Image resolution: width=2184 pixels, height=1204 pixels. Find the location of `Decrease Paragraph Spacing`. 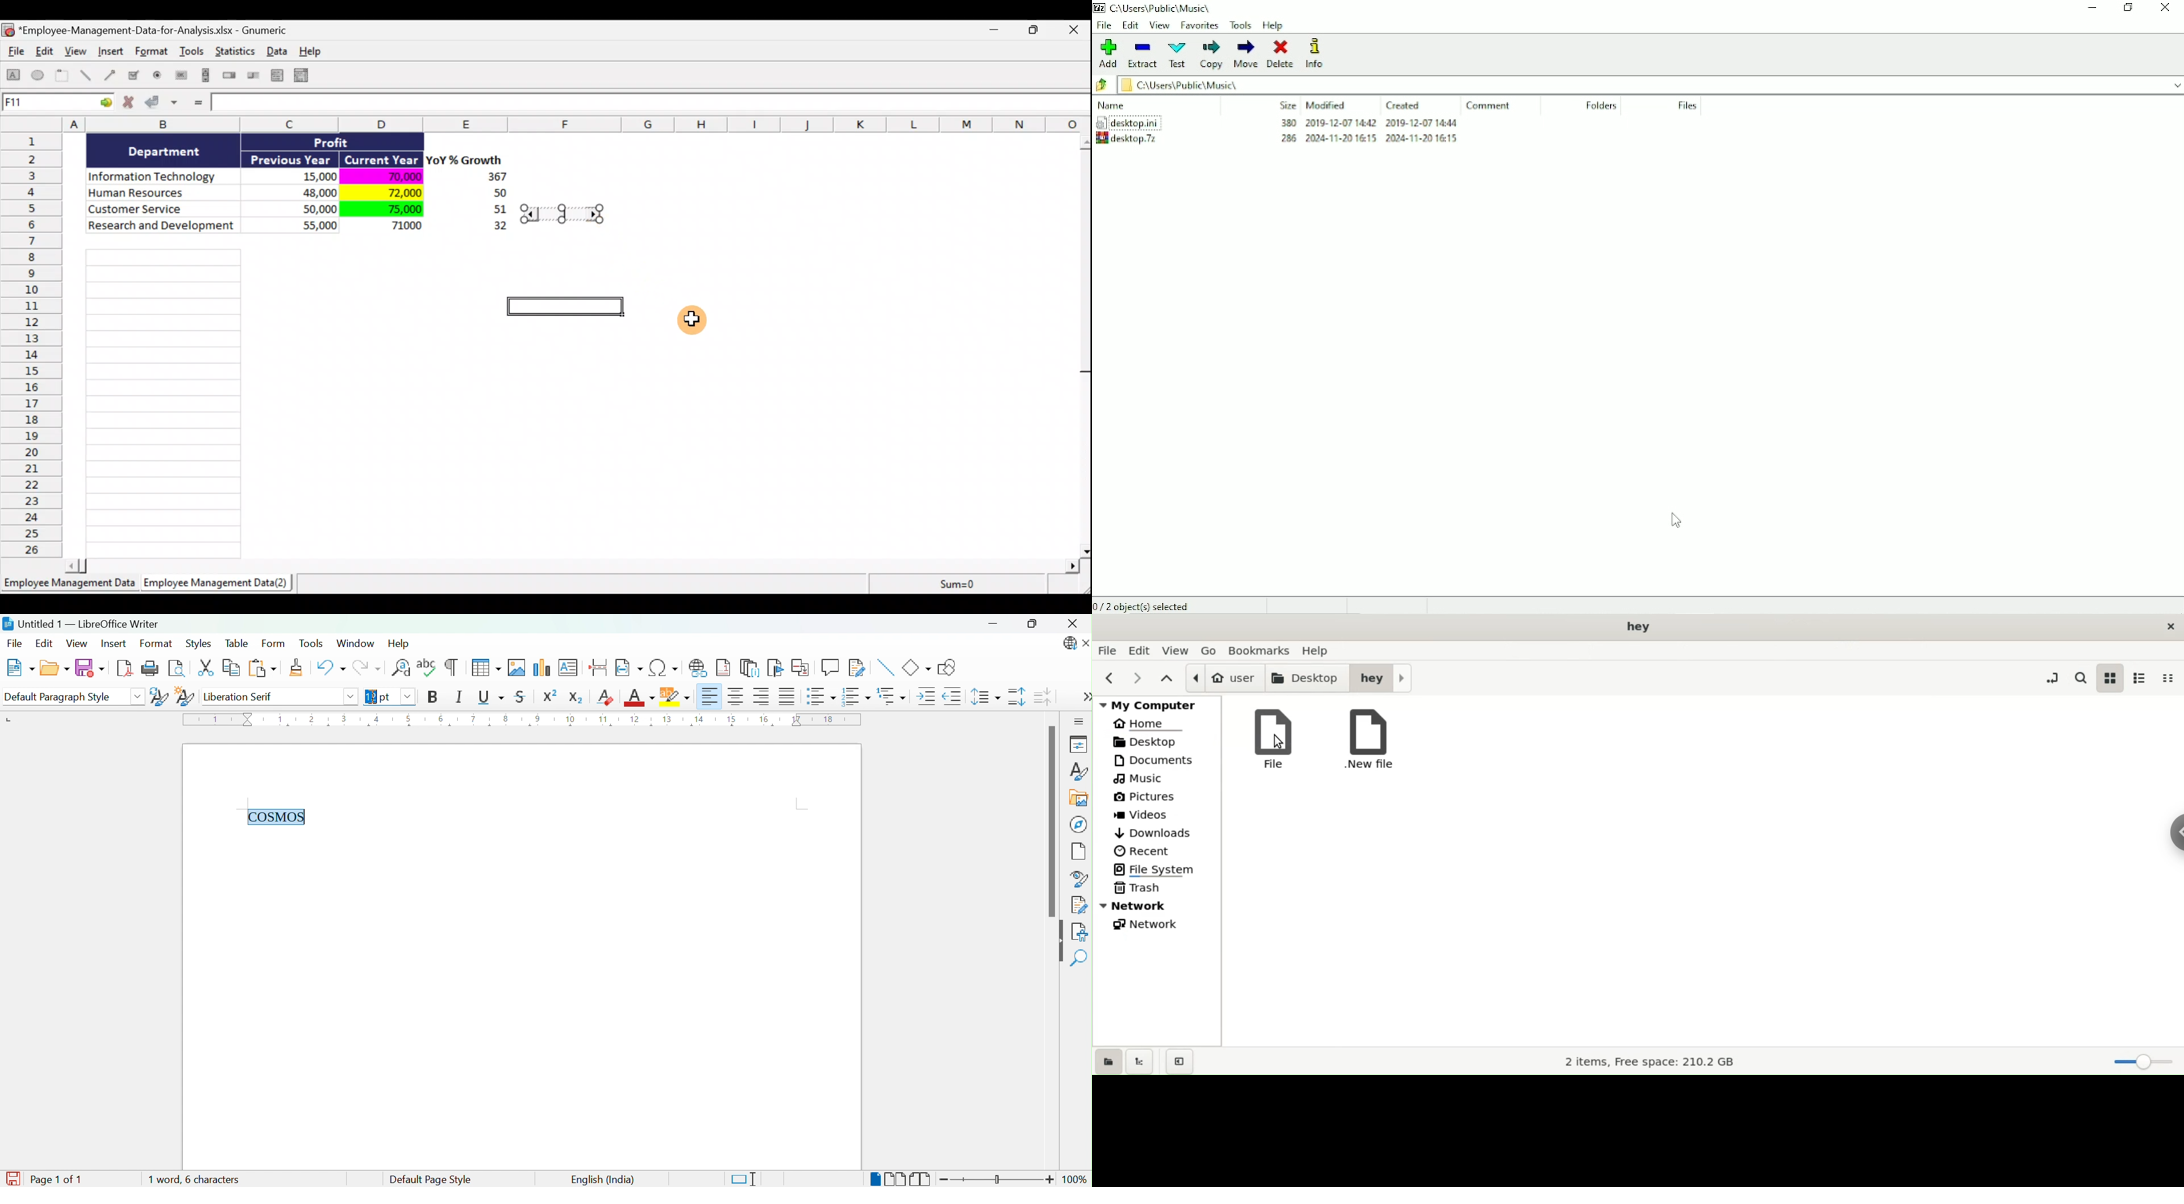

Decrease Paragraph Spacing is located at coordinates (1044, 697).